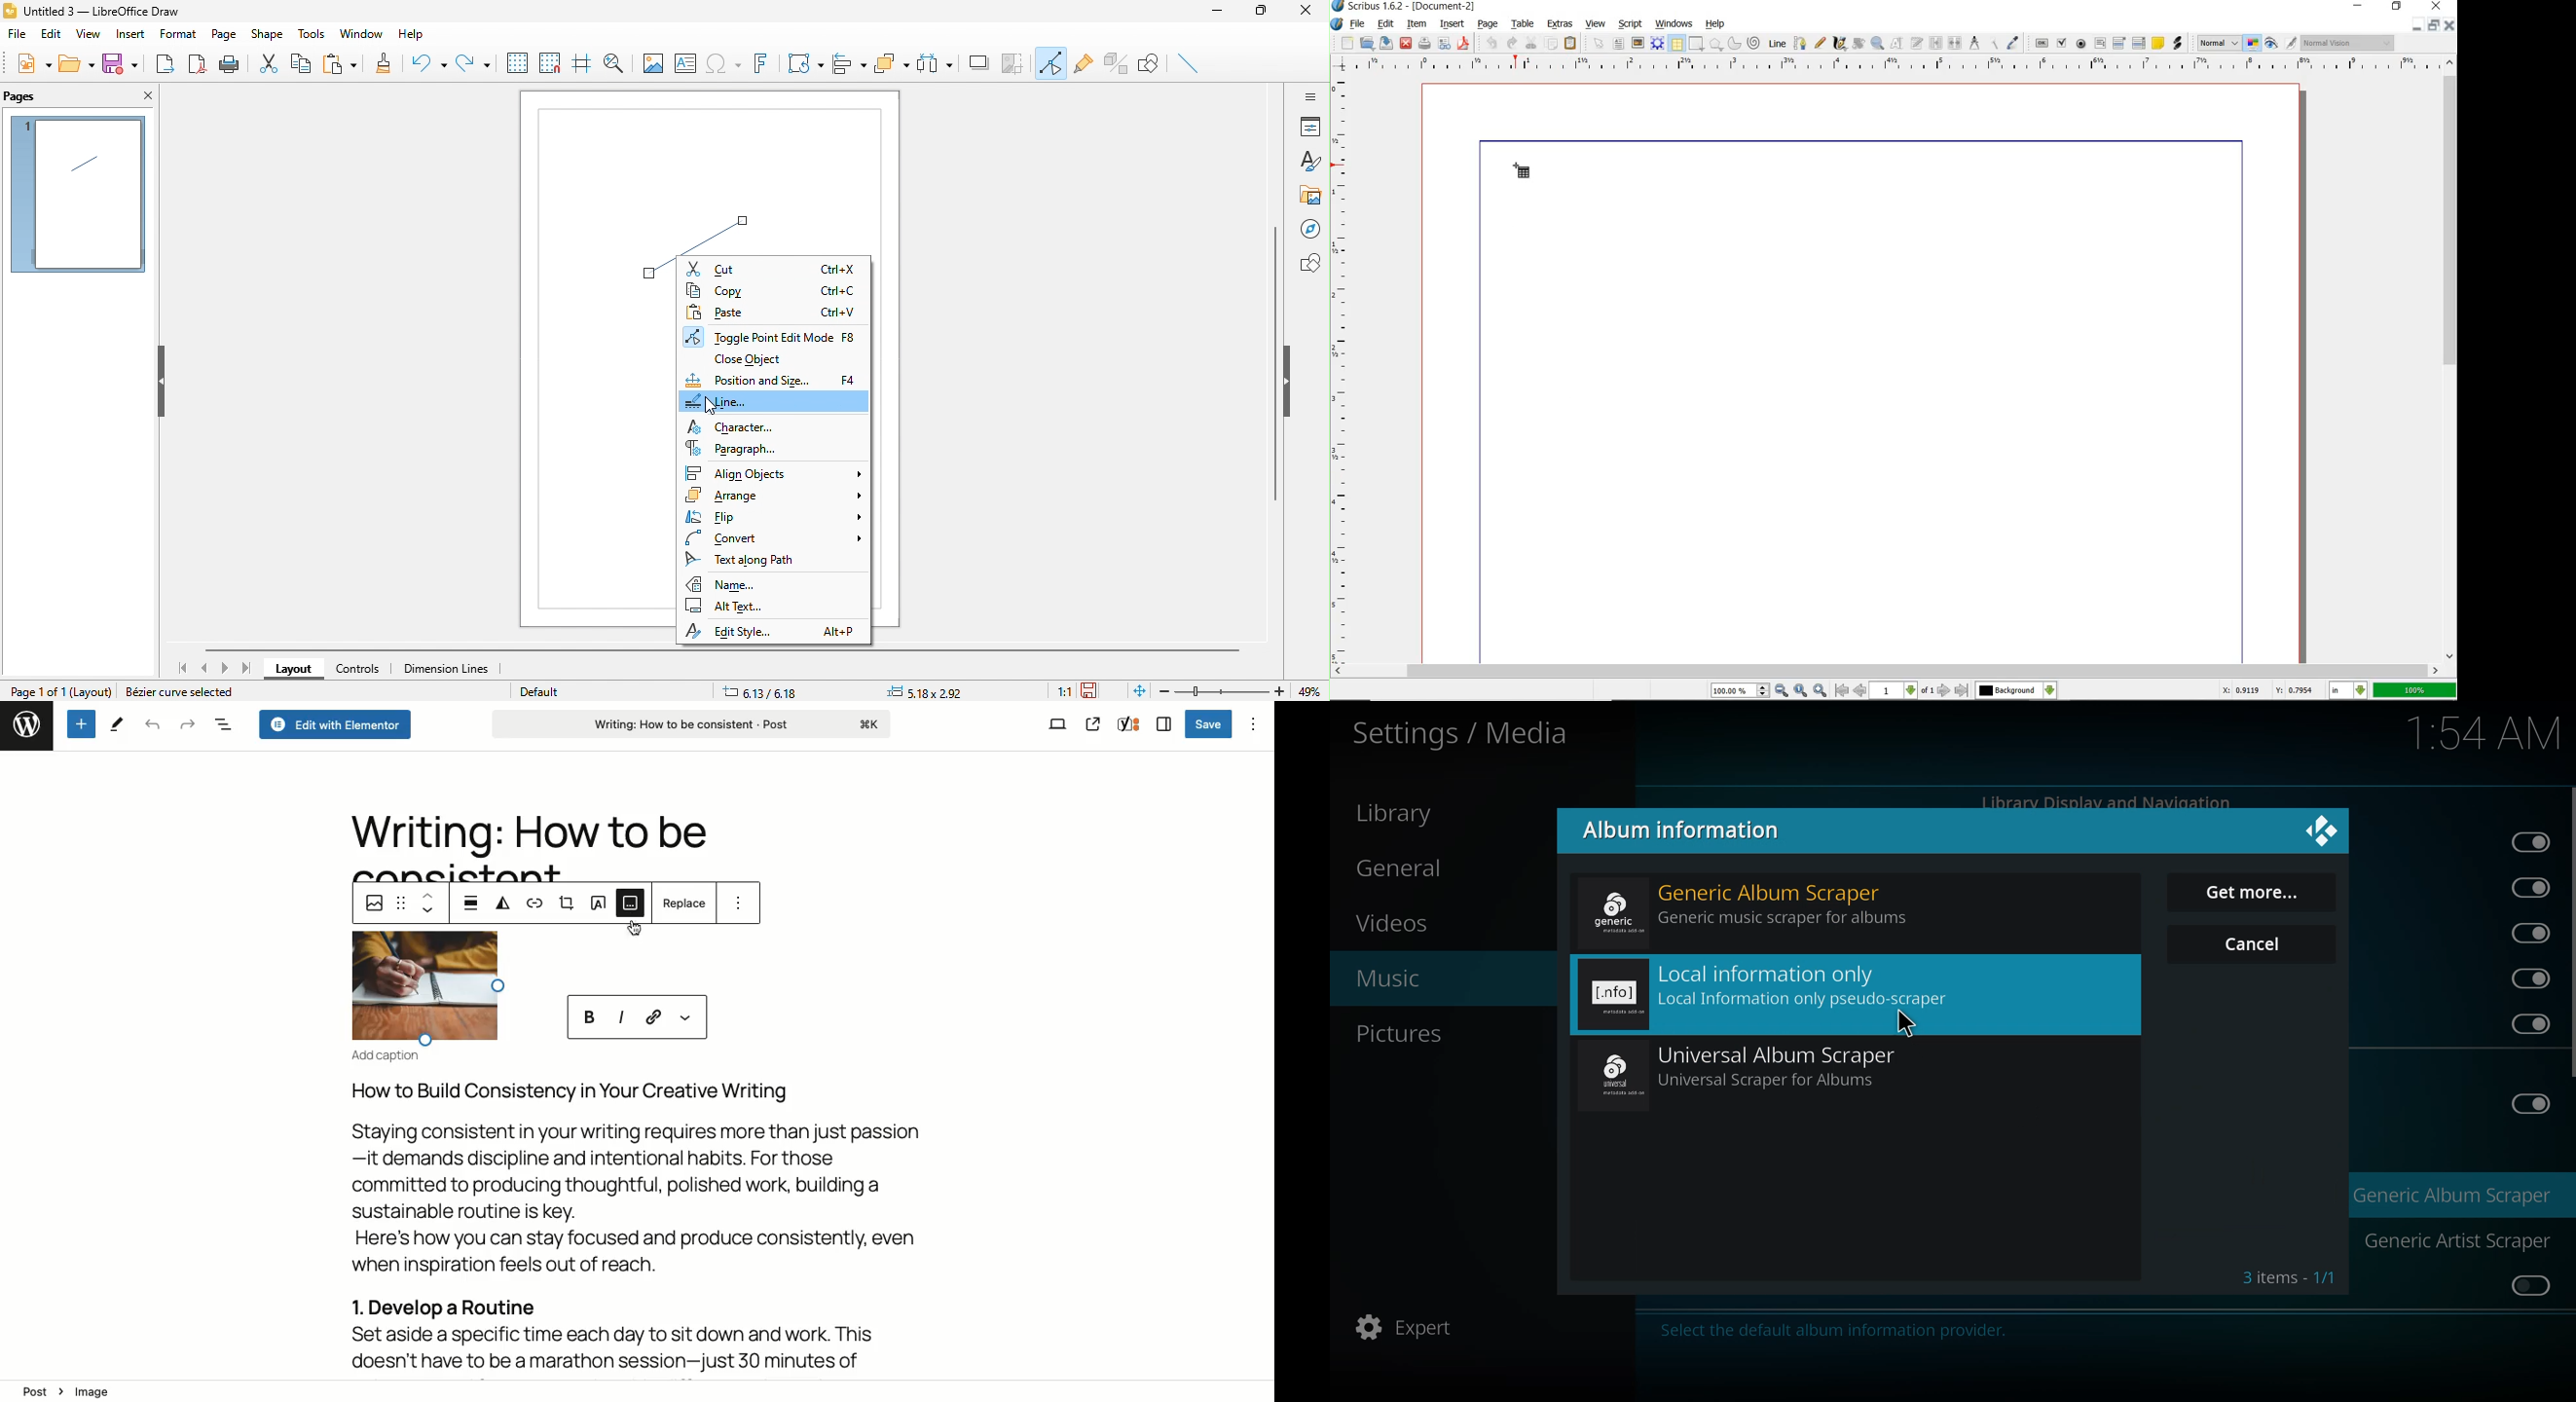  What do you see at coordinates (516, 63) in the screenshot?
I see `display to grid` at bounding box center [516, 63].